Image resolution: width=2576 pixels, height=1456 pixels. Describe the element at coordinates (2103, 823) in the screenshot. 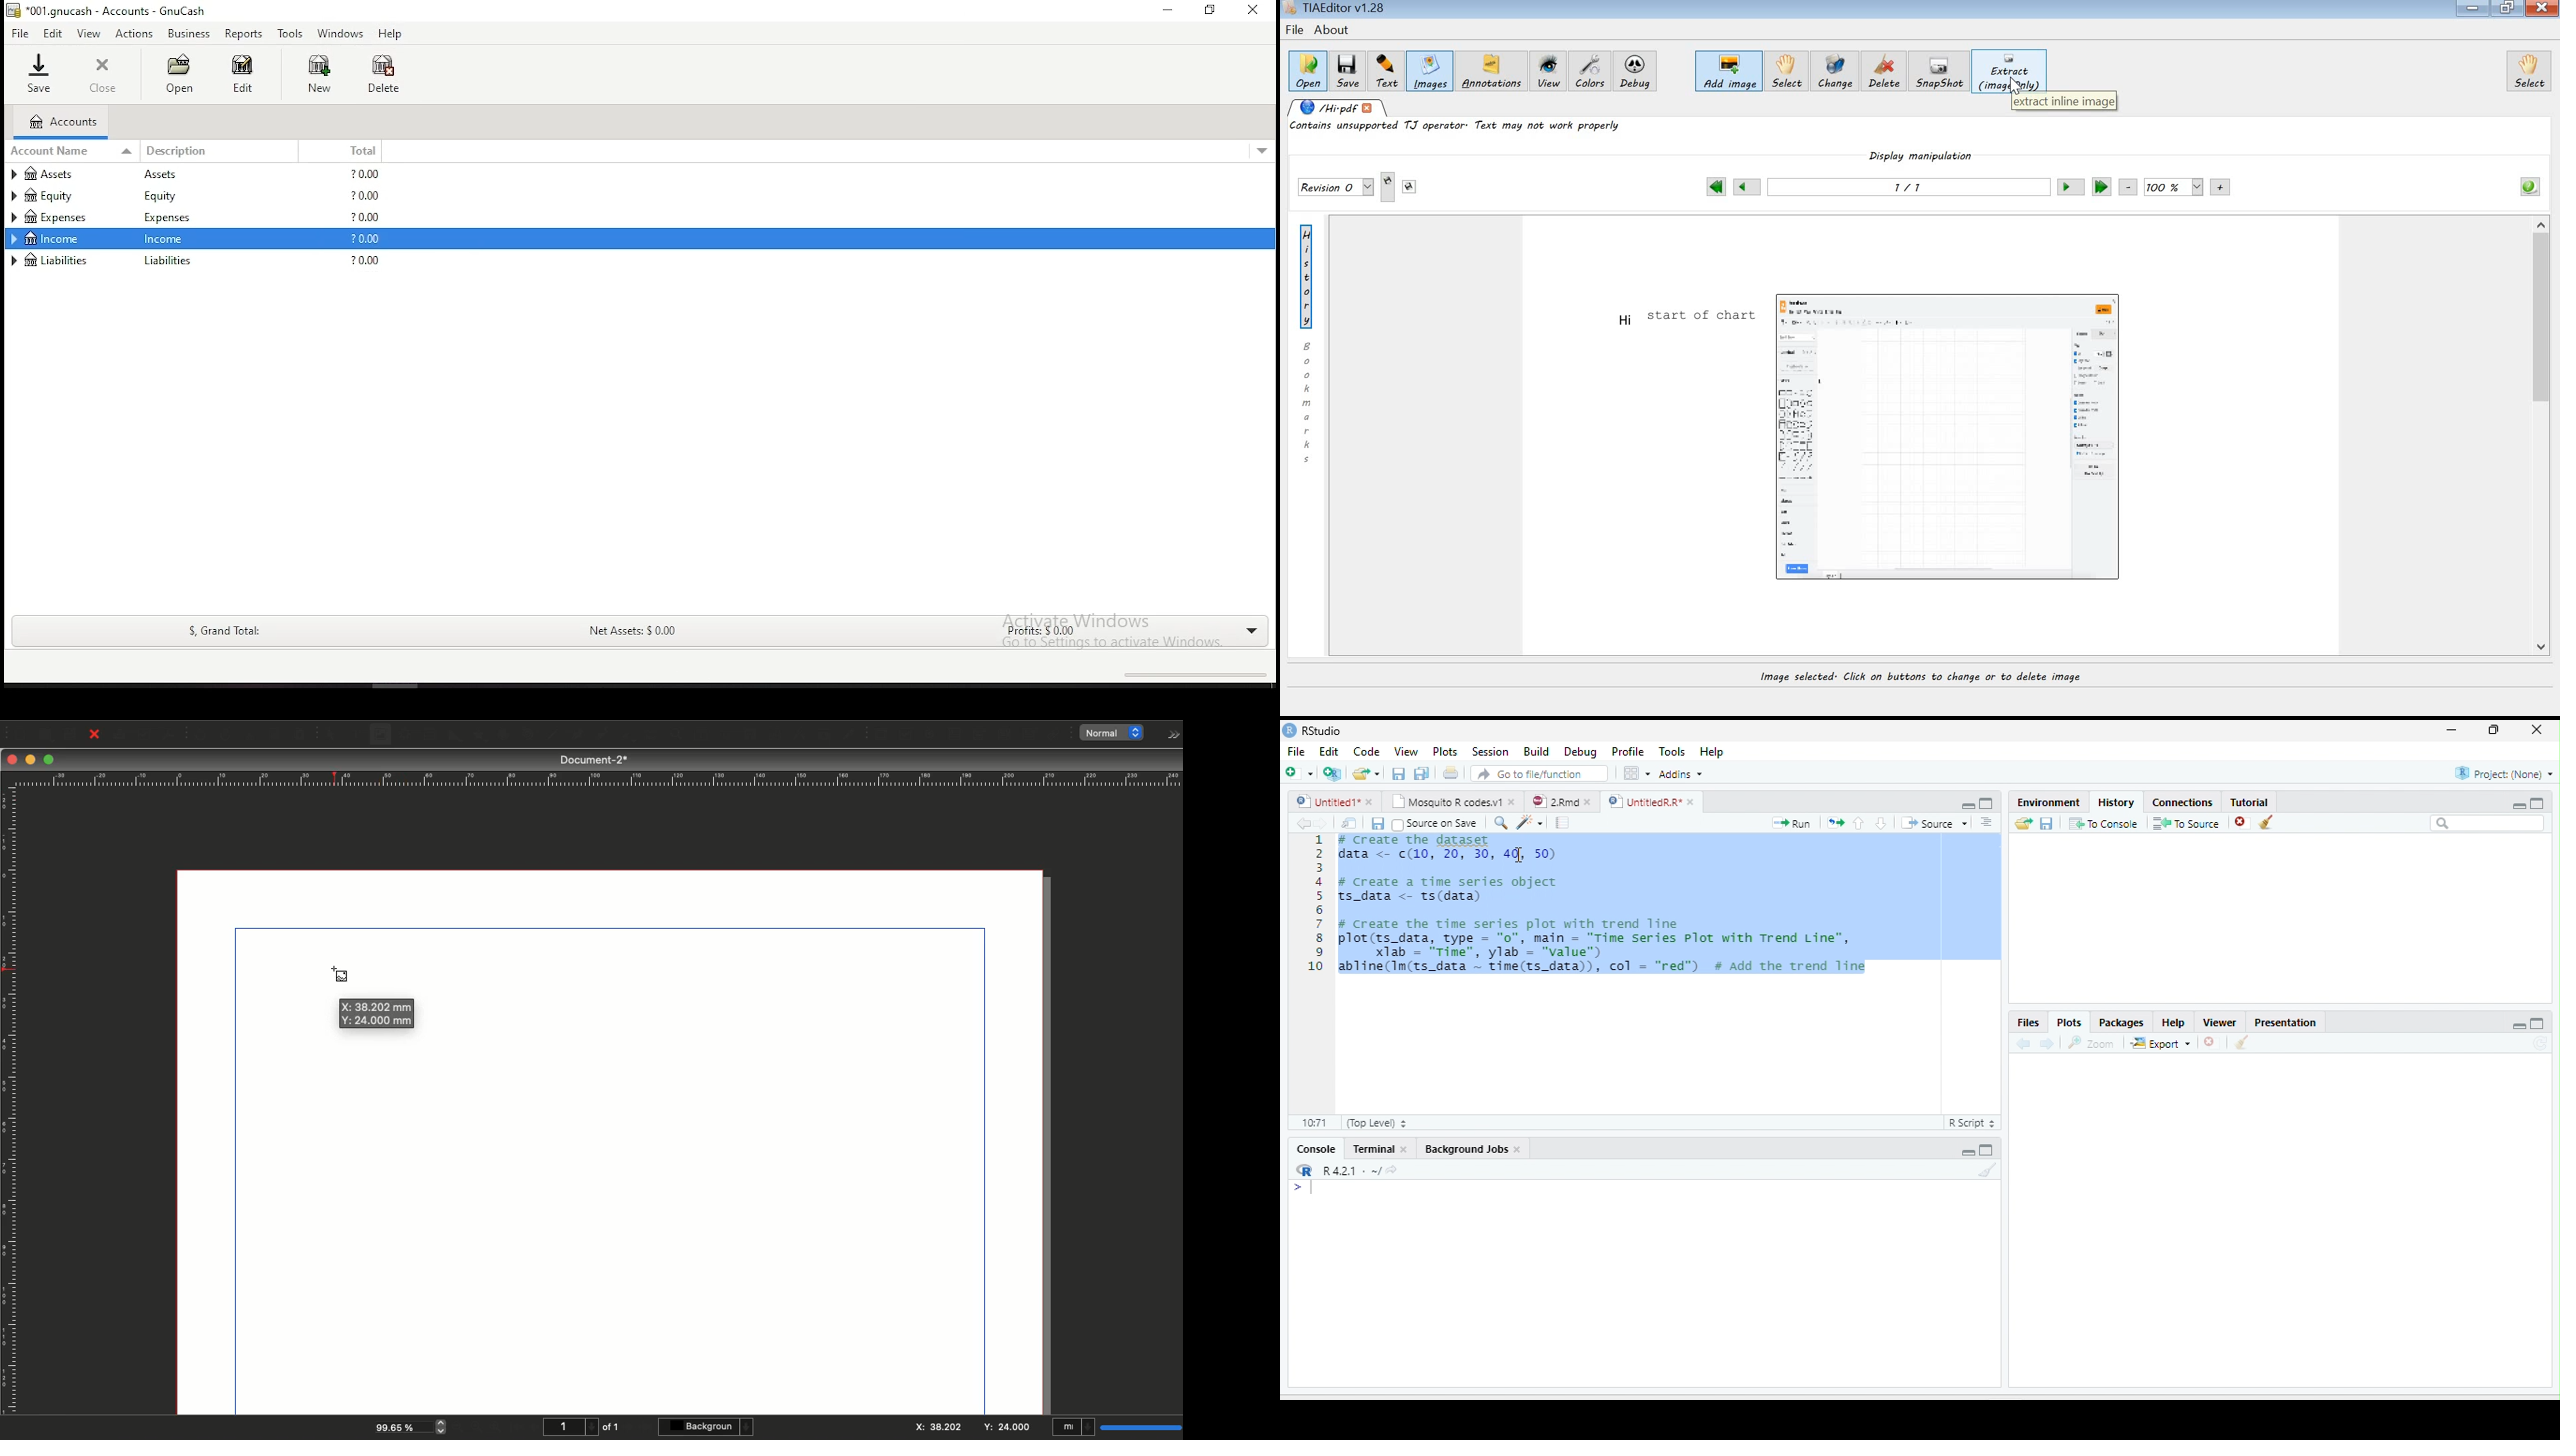

I see `To Console` at that location.